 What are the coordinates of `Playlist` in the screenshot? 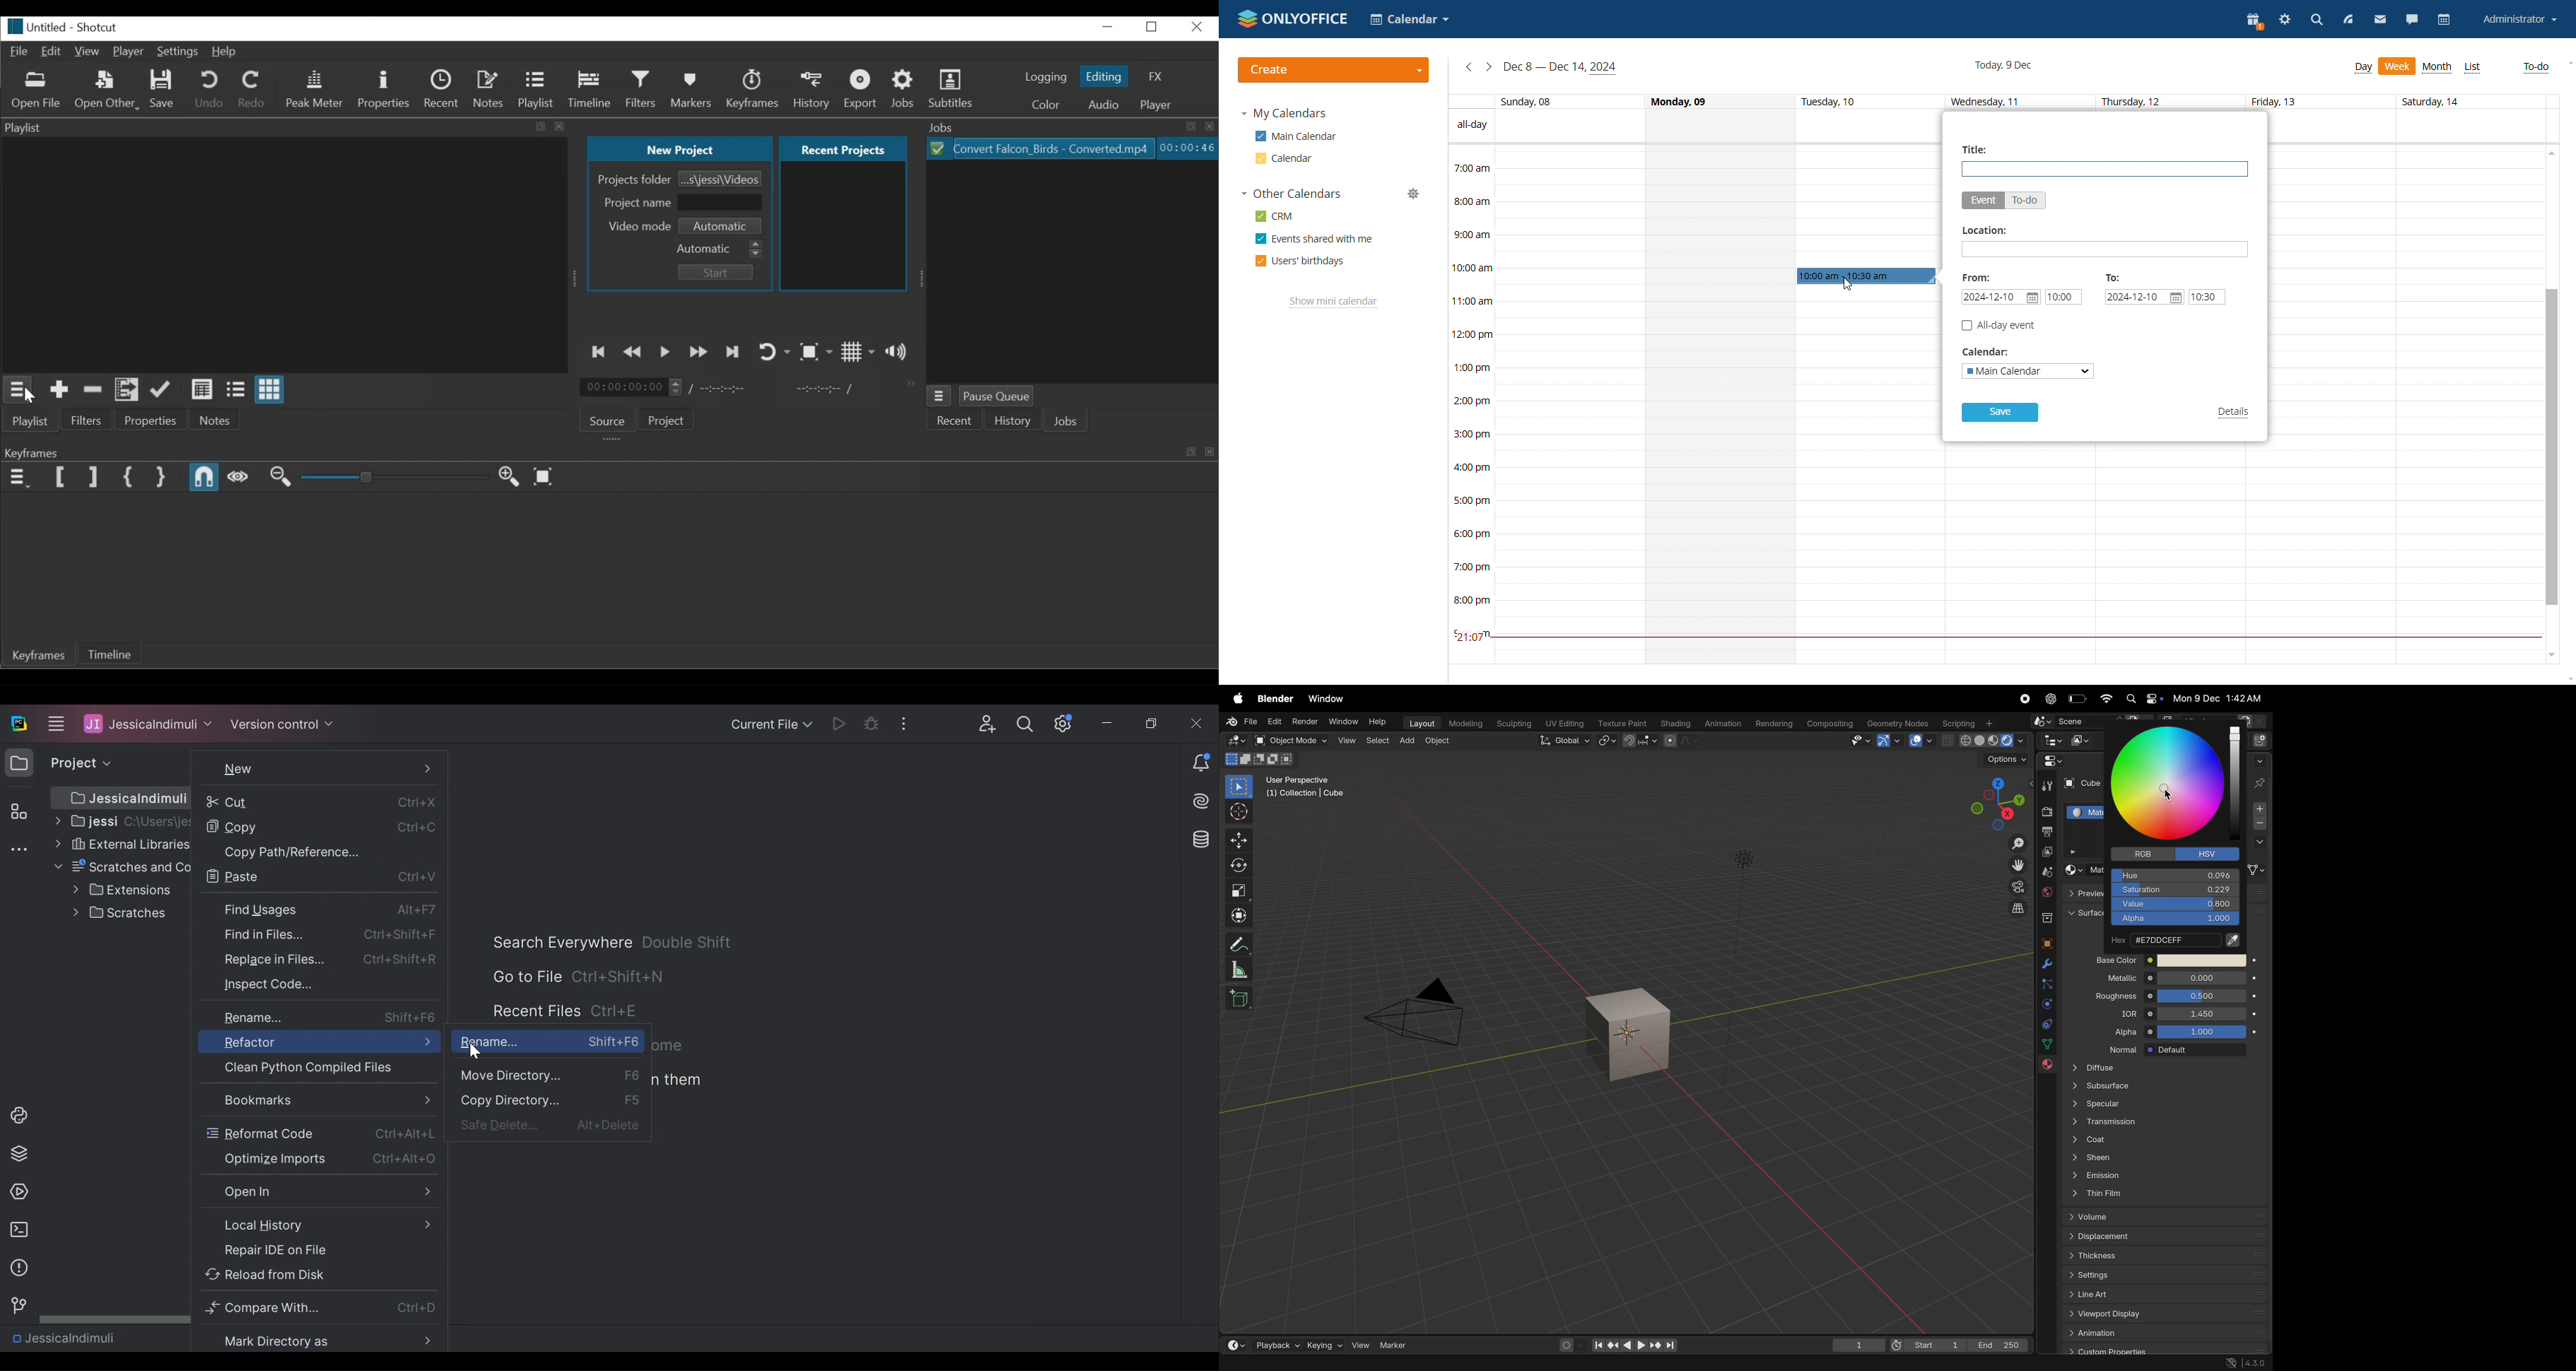 It's located at (536, 89).